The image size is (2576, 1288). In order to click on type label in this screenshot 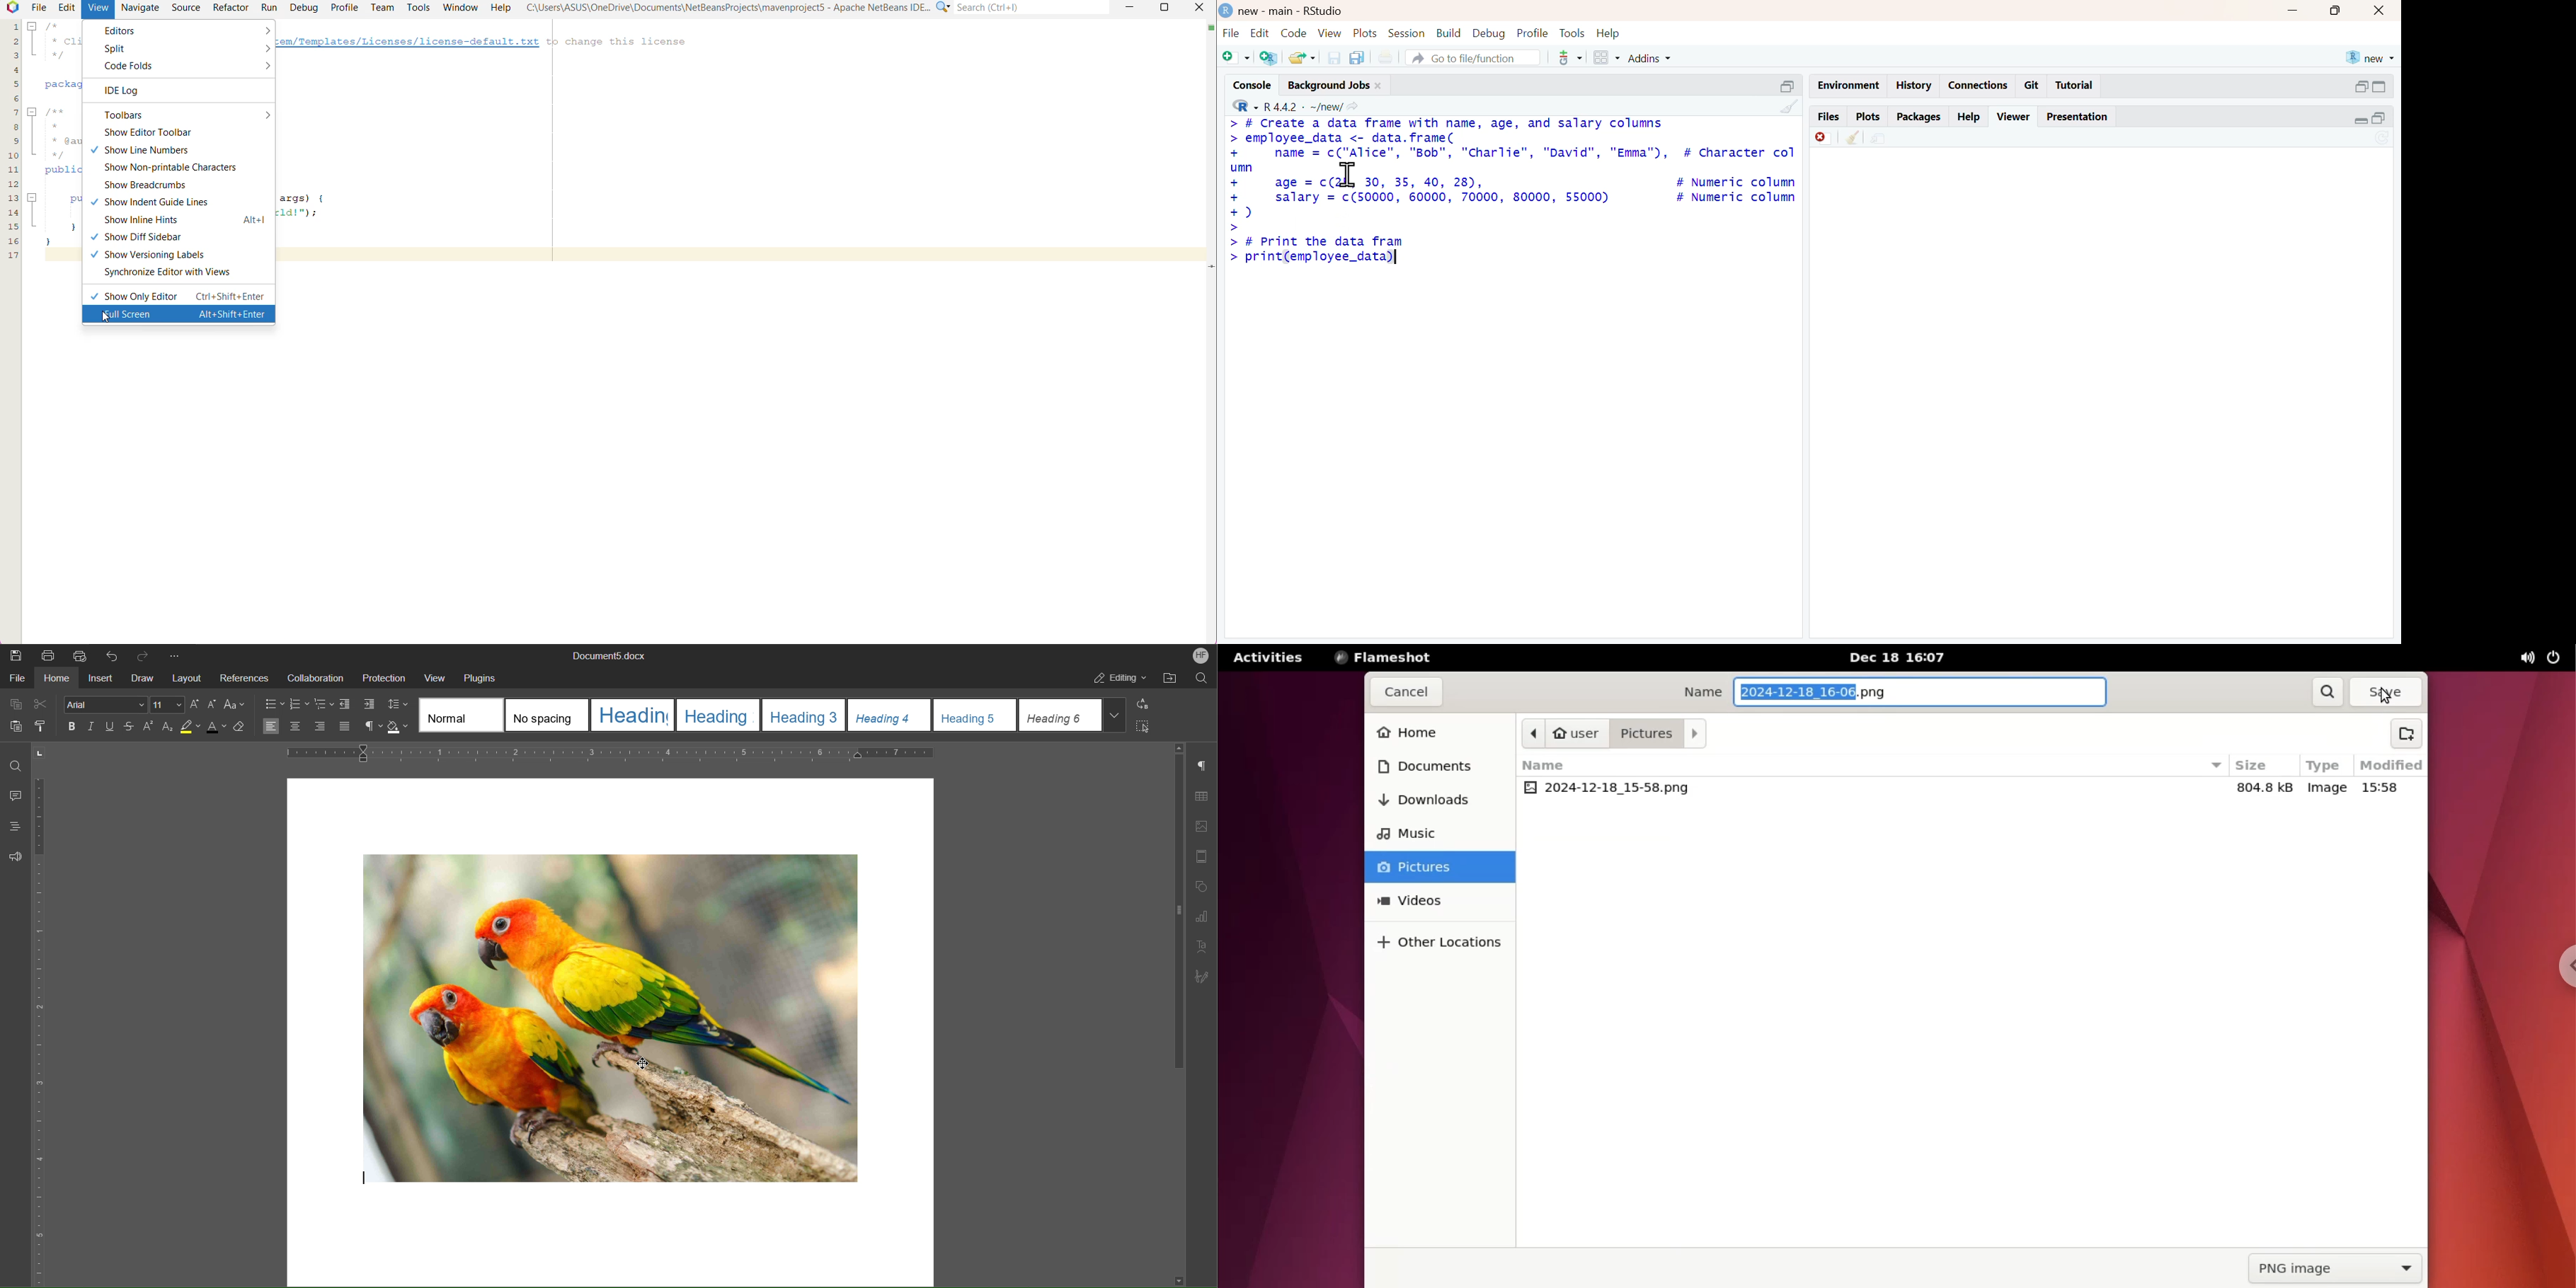, I will do `click(2324, 766)`.